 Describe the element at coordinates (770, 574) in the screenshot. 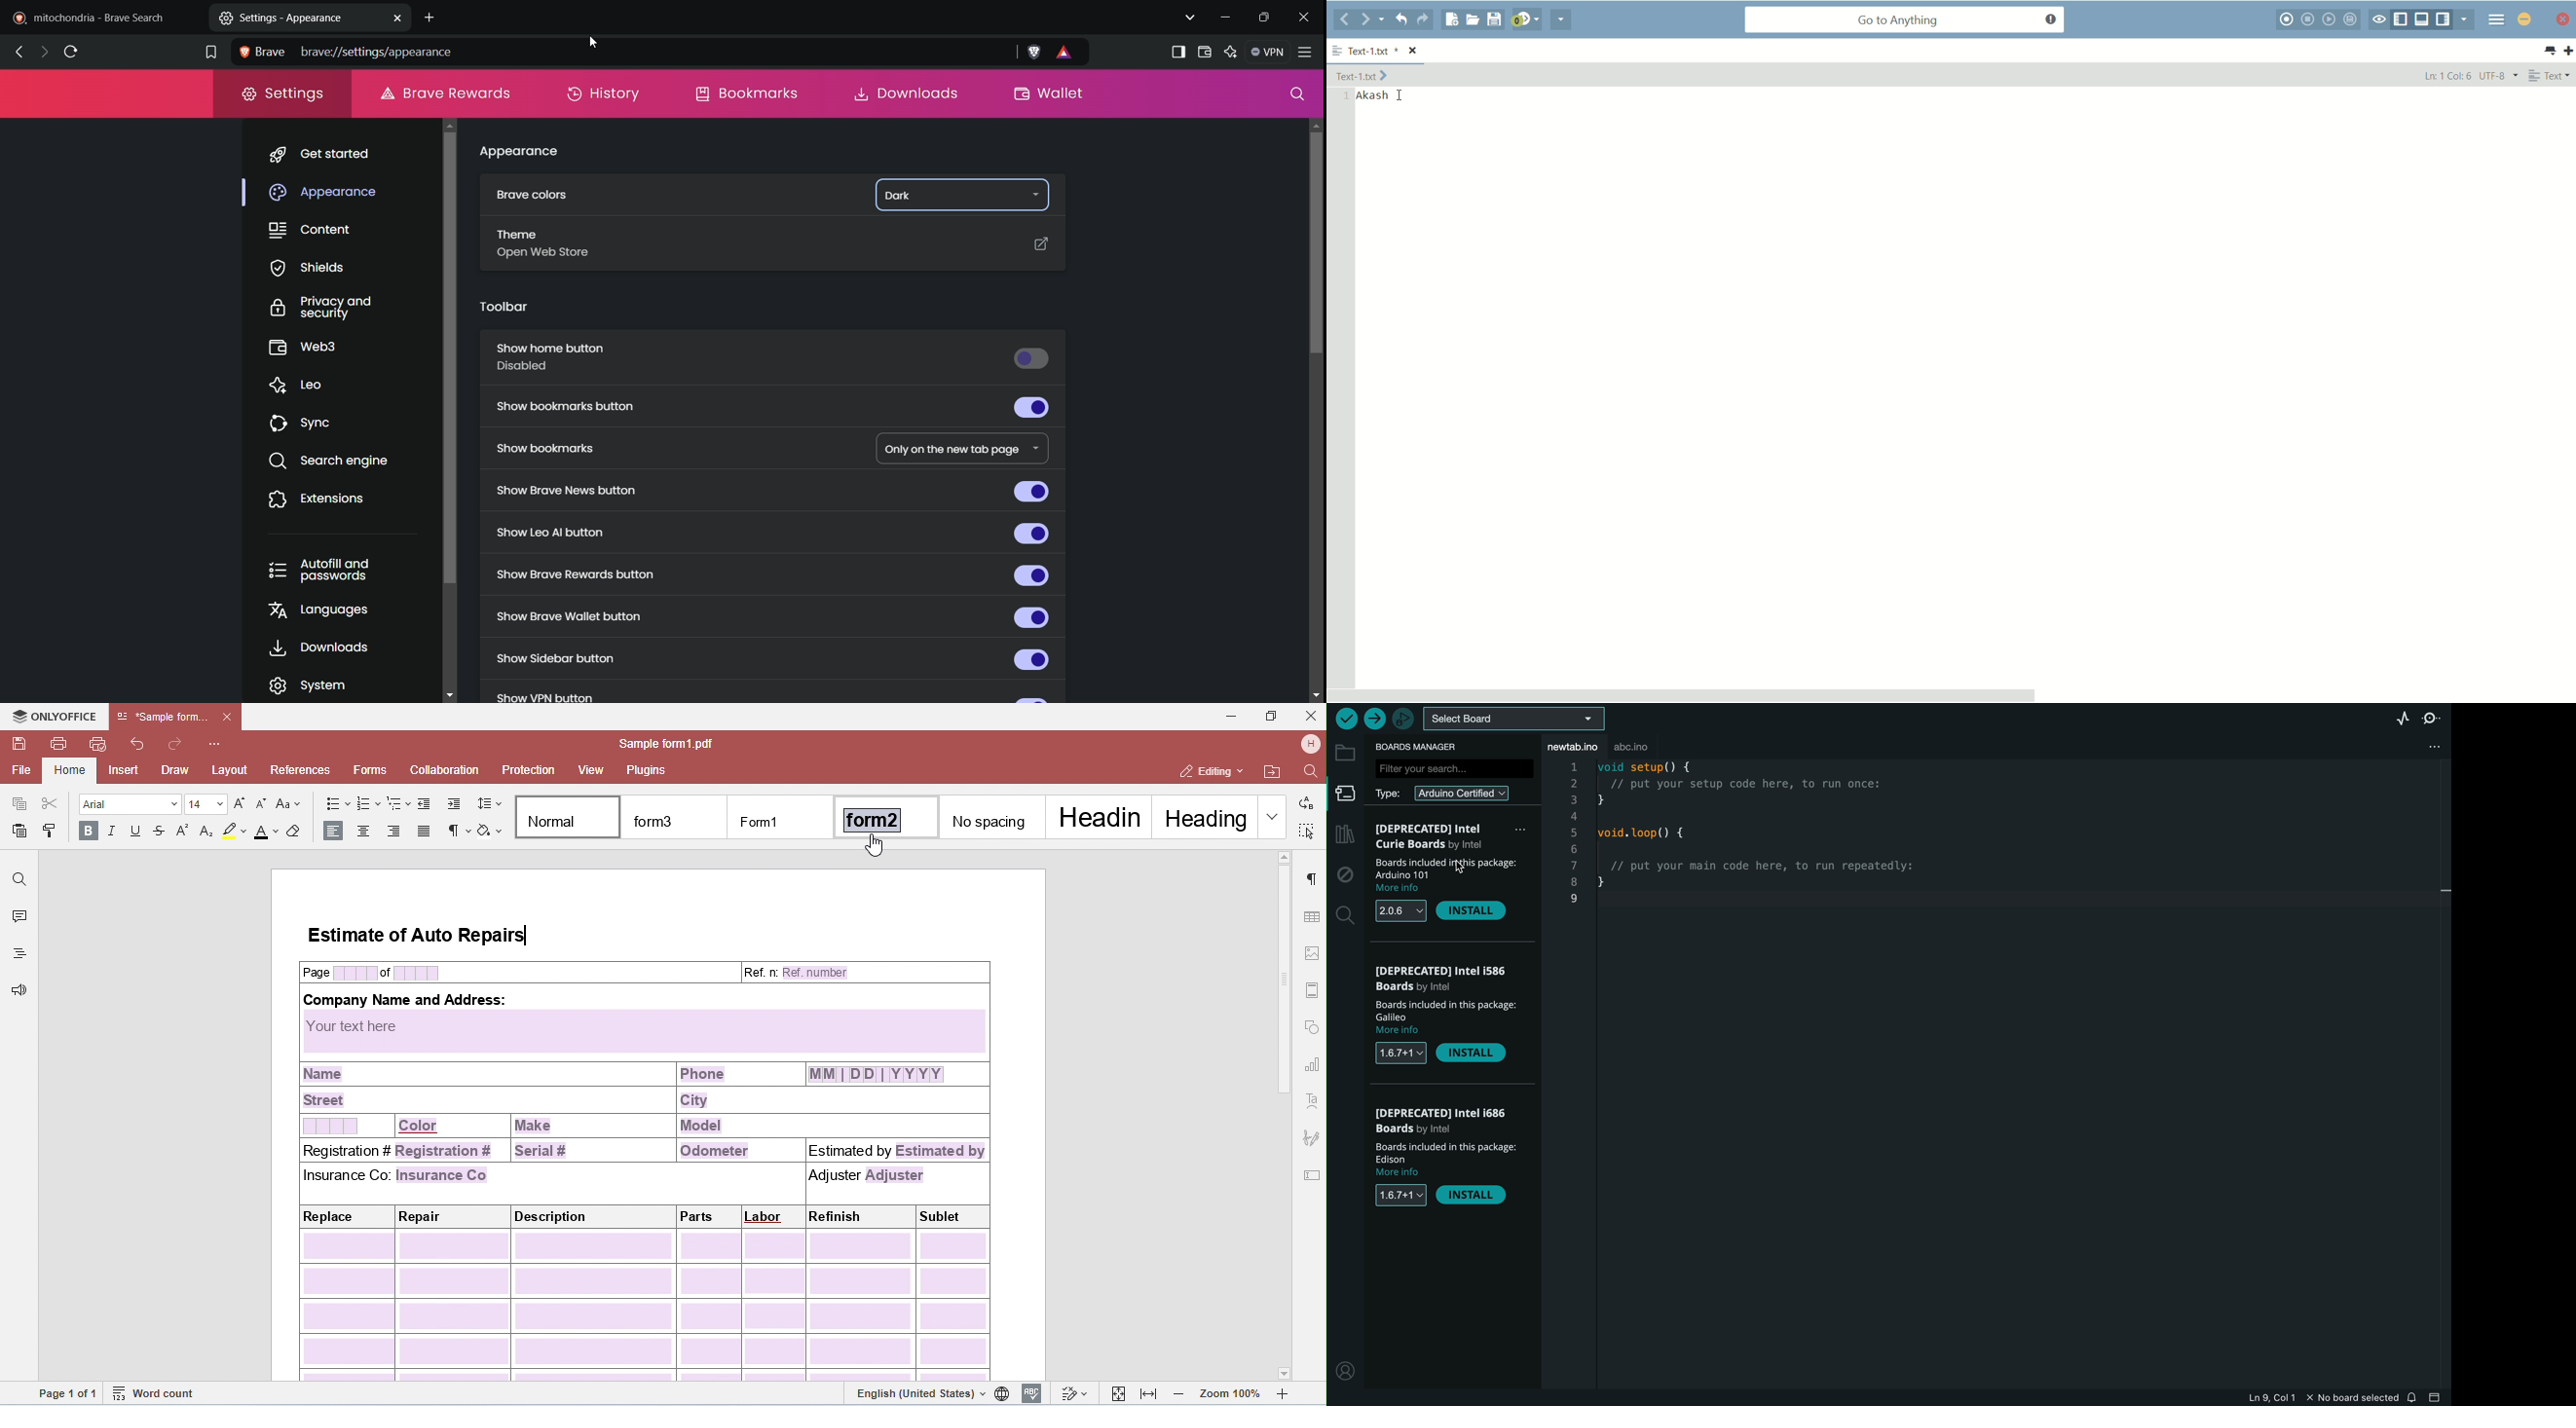

I see `show brave rewards button` at that location.